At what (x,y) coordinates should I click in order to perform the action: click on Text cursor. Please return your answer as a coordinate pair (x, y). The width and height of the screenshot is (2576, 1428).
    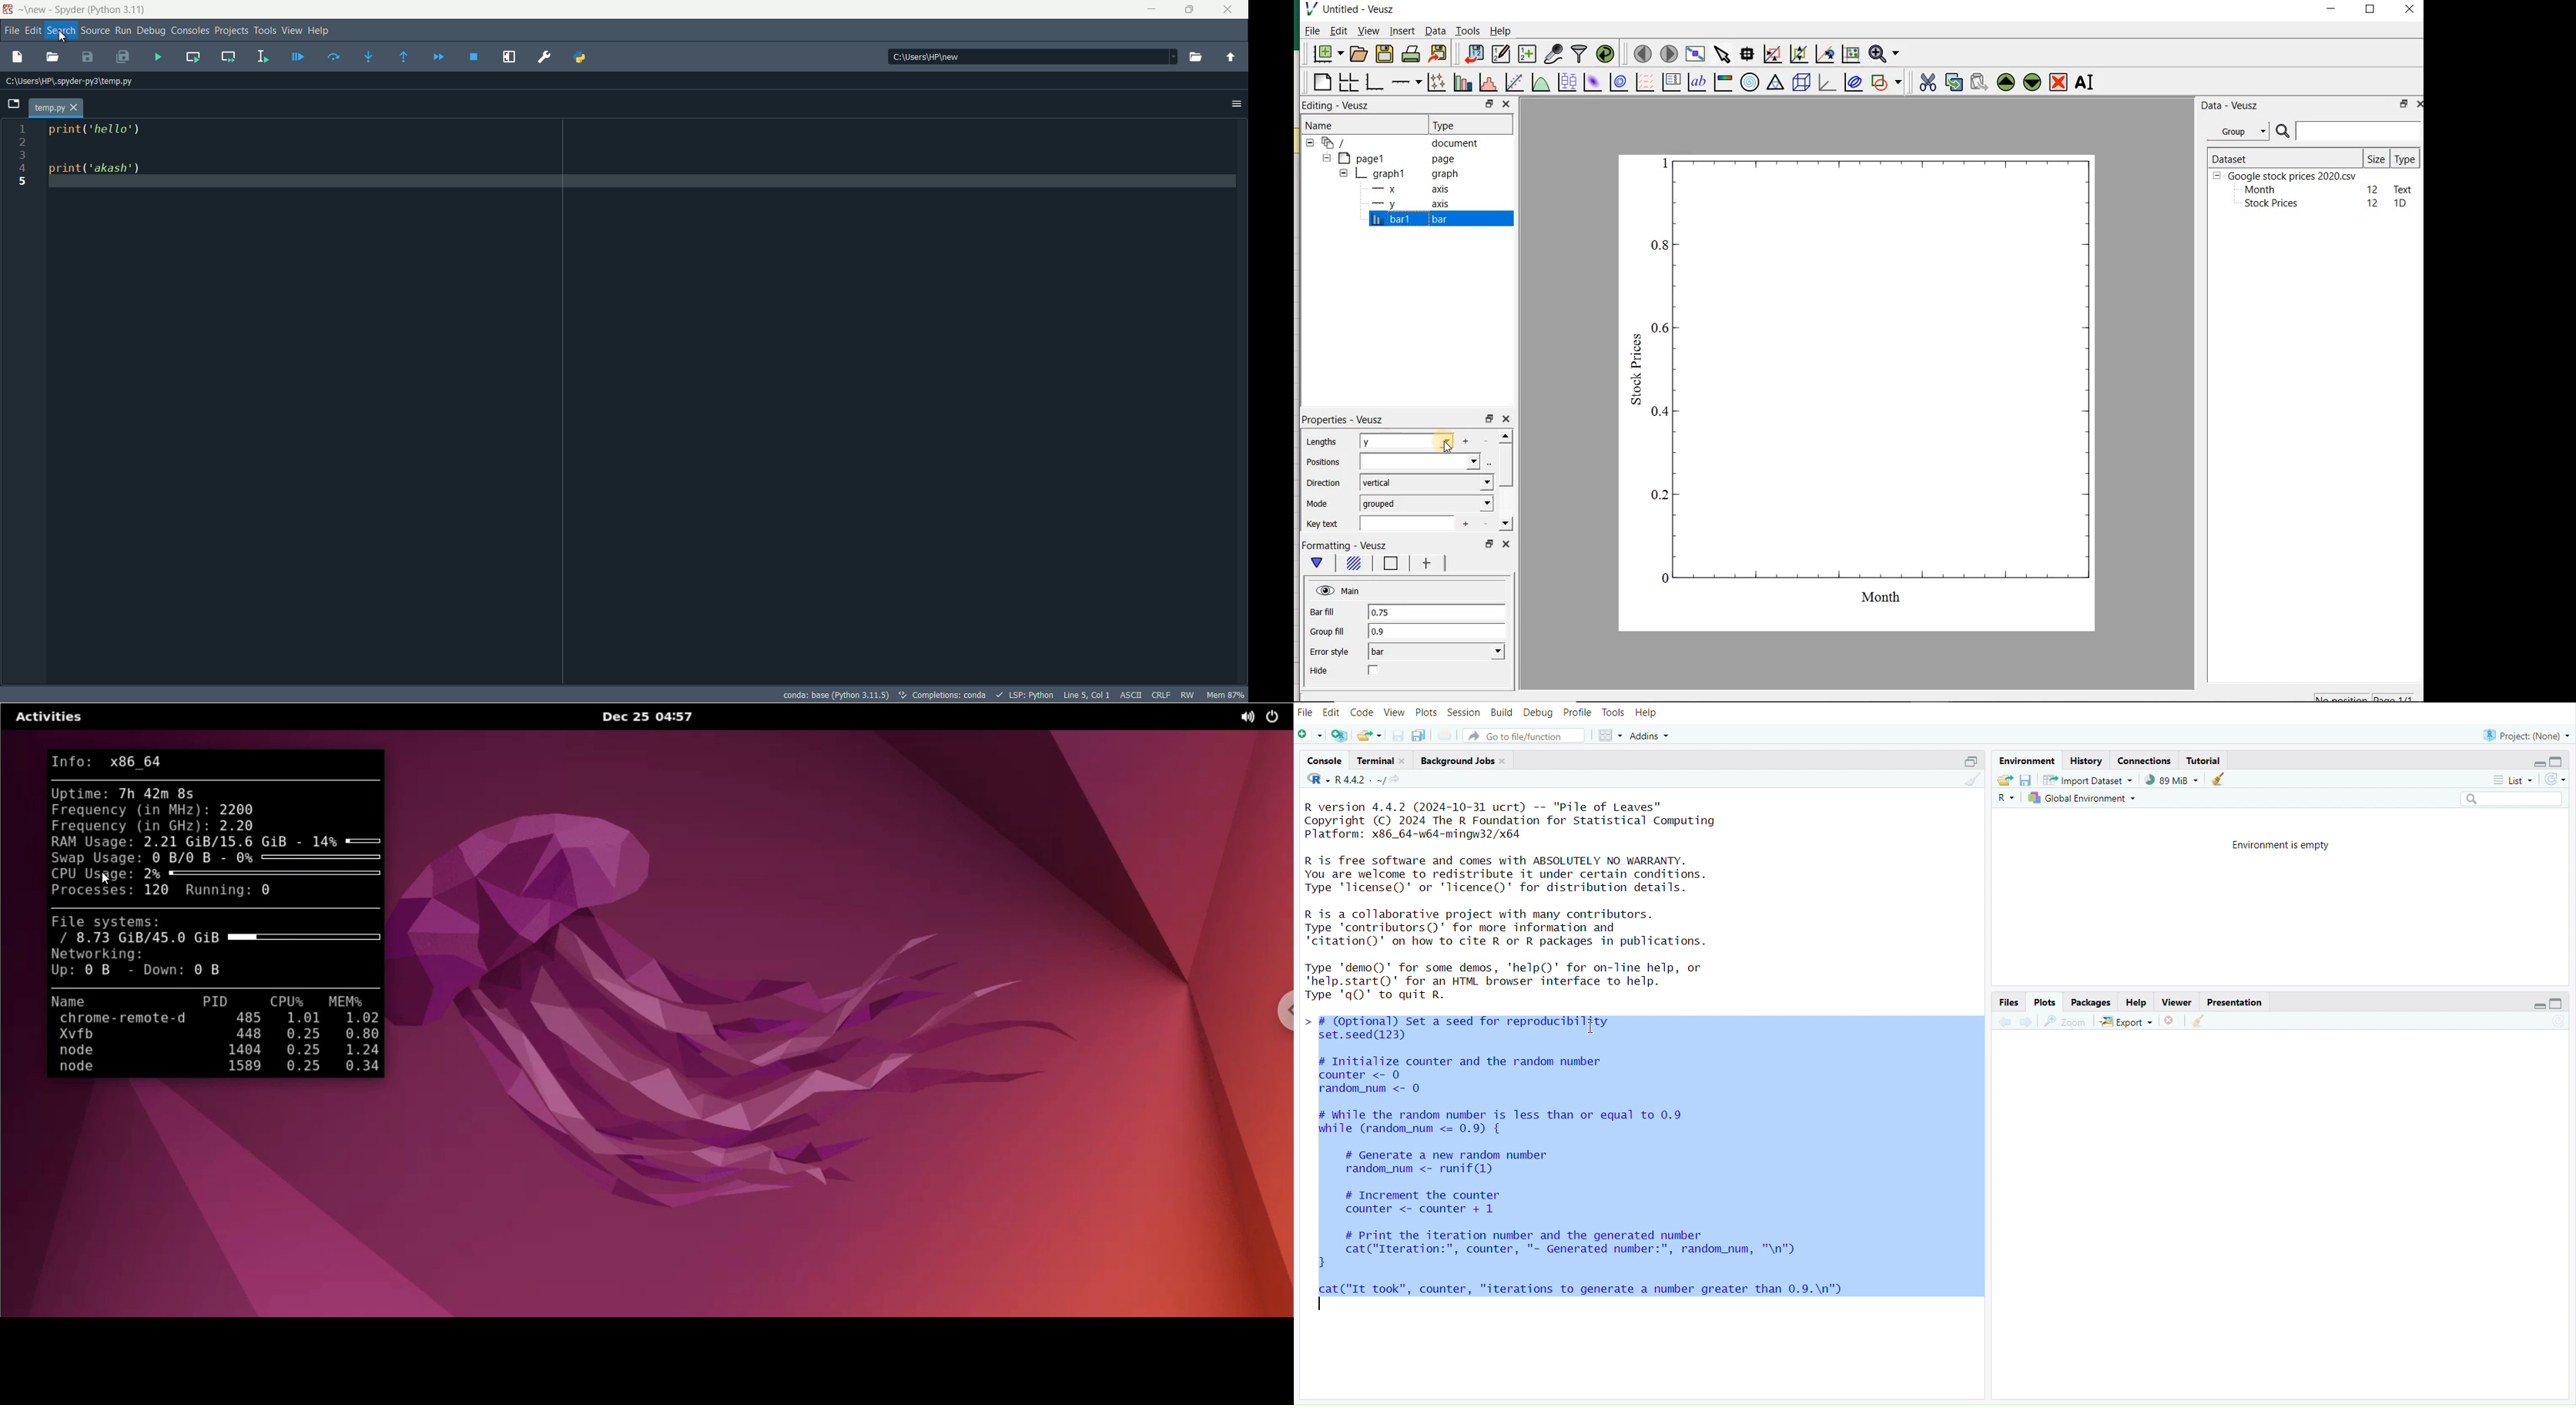
    Looking at the image, I should click on (1583, 1026).